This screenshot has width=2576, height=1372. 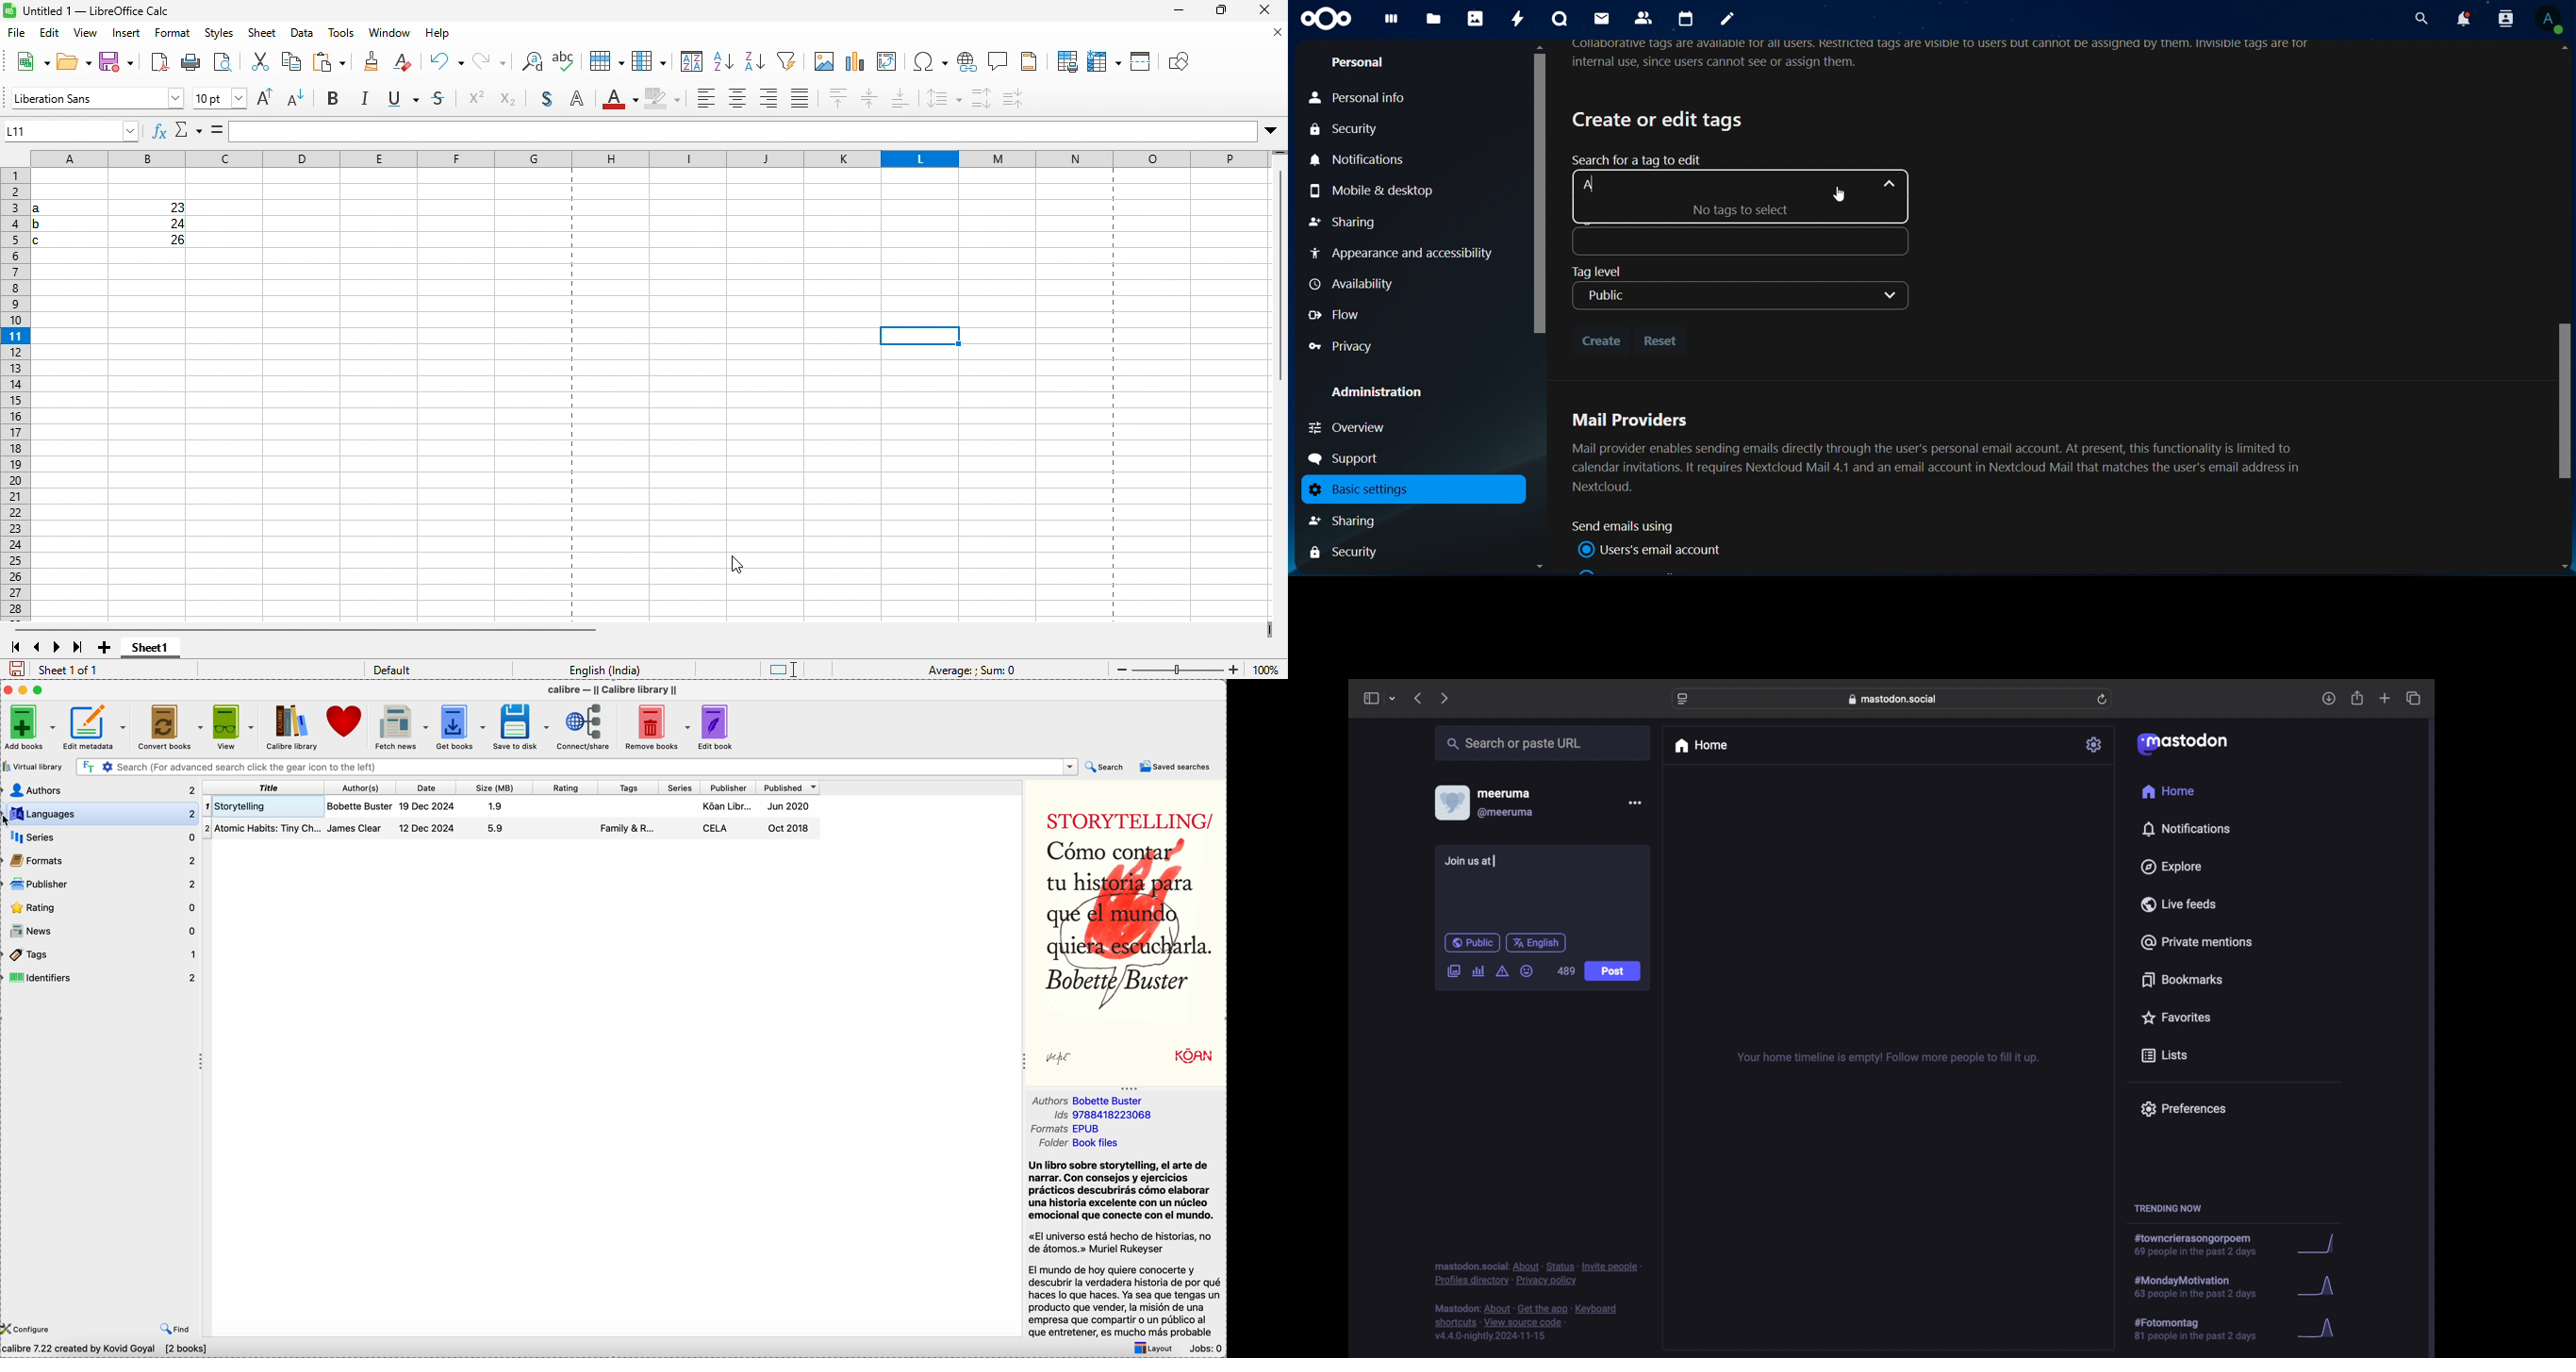 What do you see at coordinates (723, 61) in the screenshot?
I see `sort descending ` at bounding box center [723, 61].